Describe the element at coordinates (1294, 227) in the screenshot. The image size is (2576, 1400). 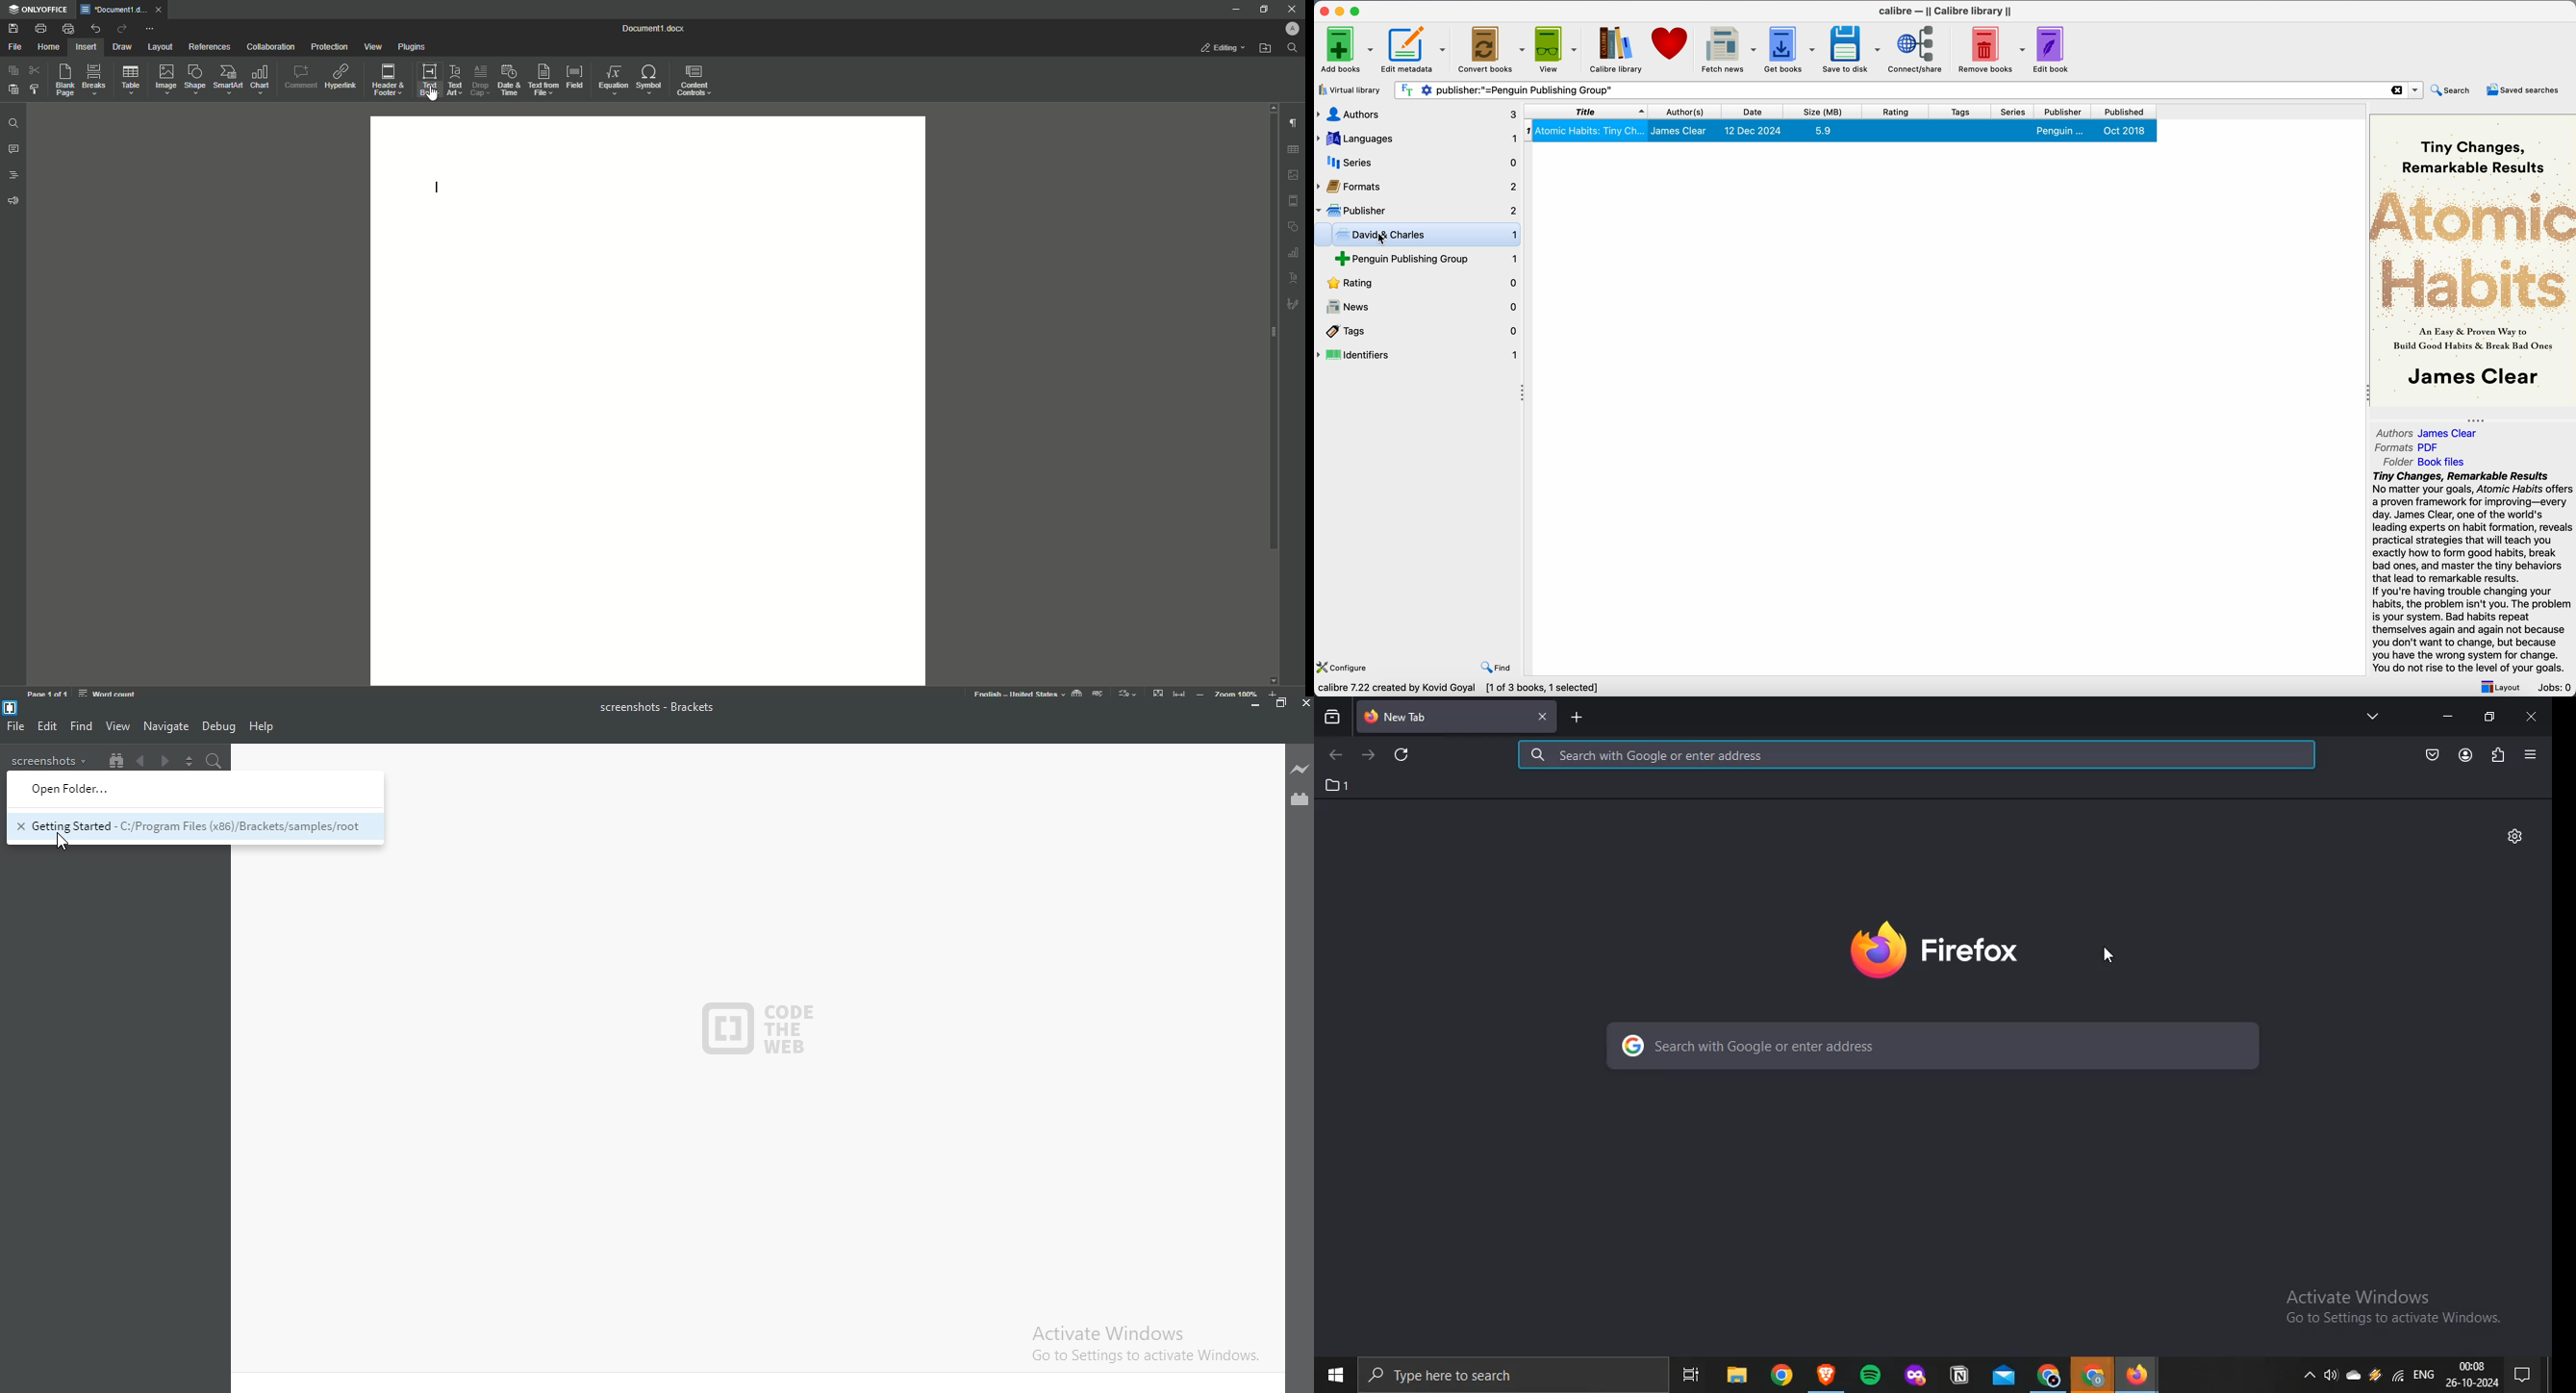
I see `shape` at that location.